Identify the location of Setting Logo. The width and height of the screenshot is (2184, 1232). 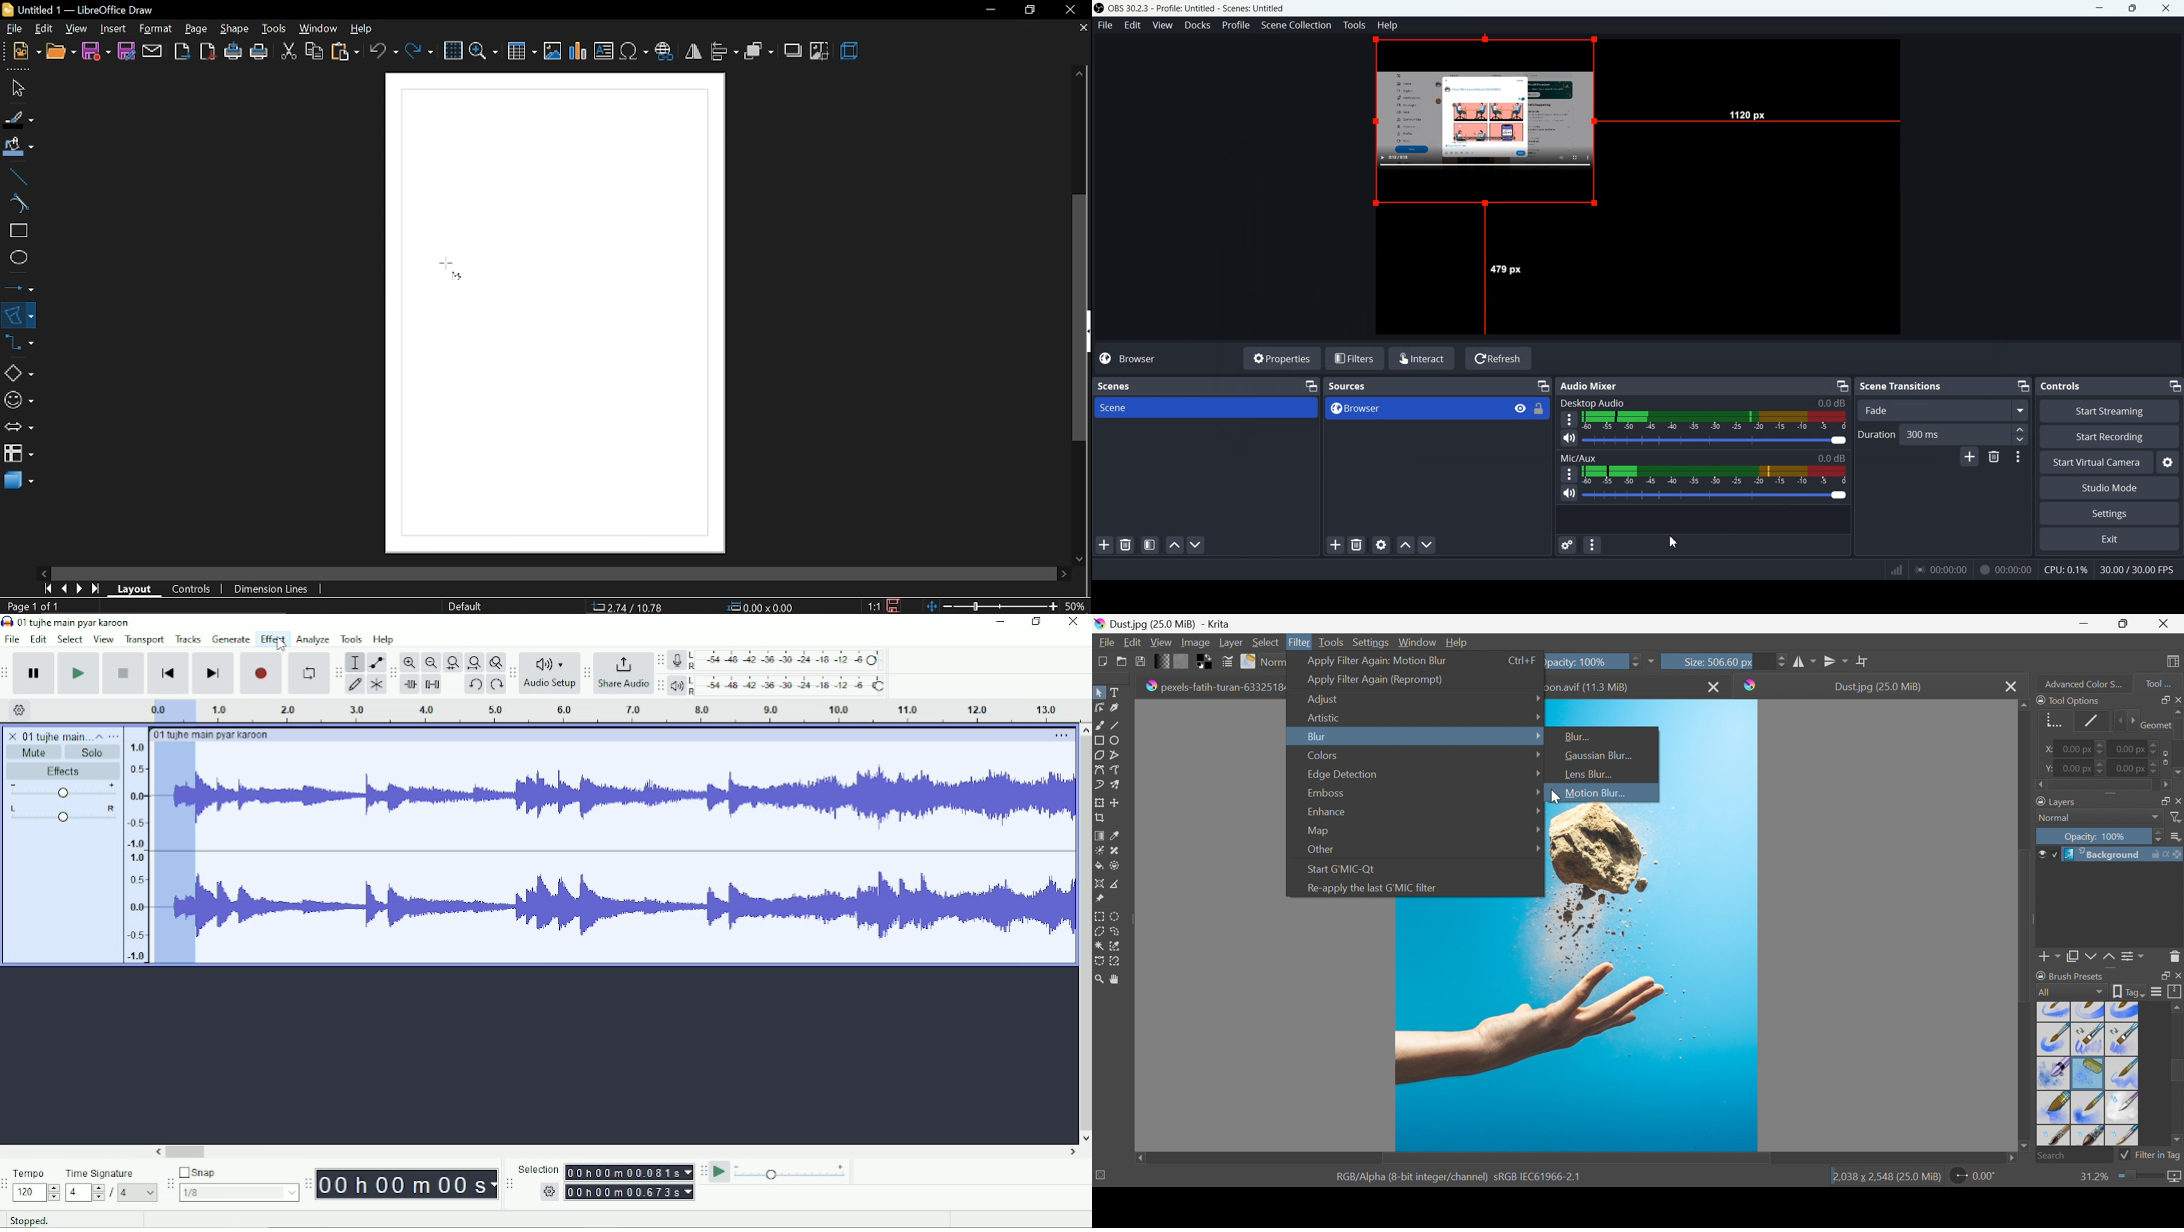
(548, 1194).